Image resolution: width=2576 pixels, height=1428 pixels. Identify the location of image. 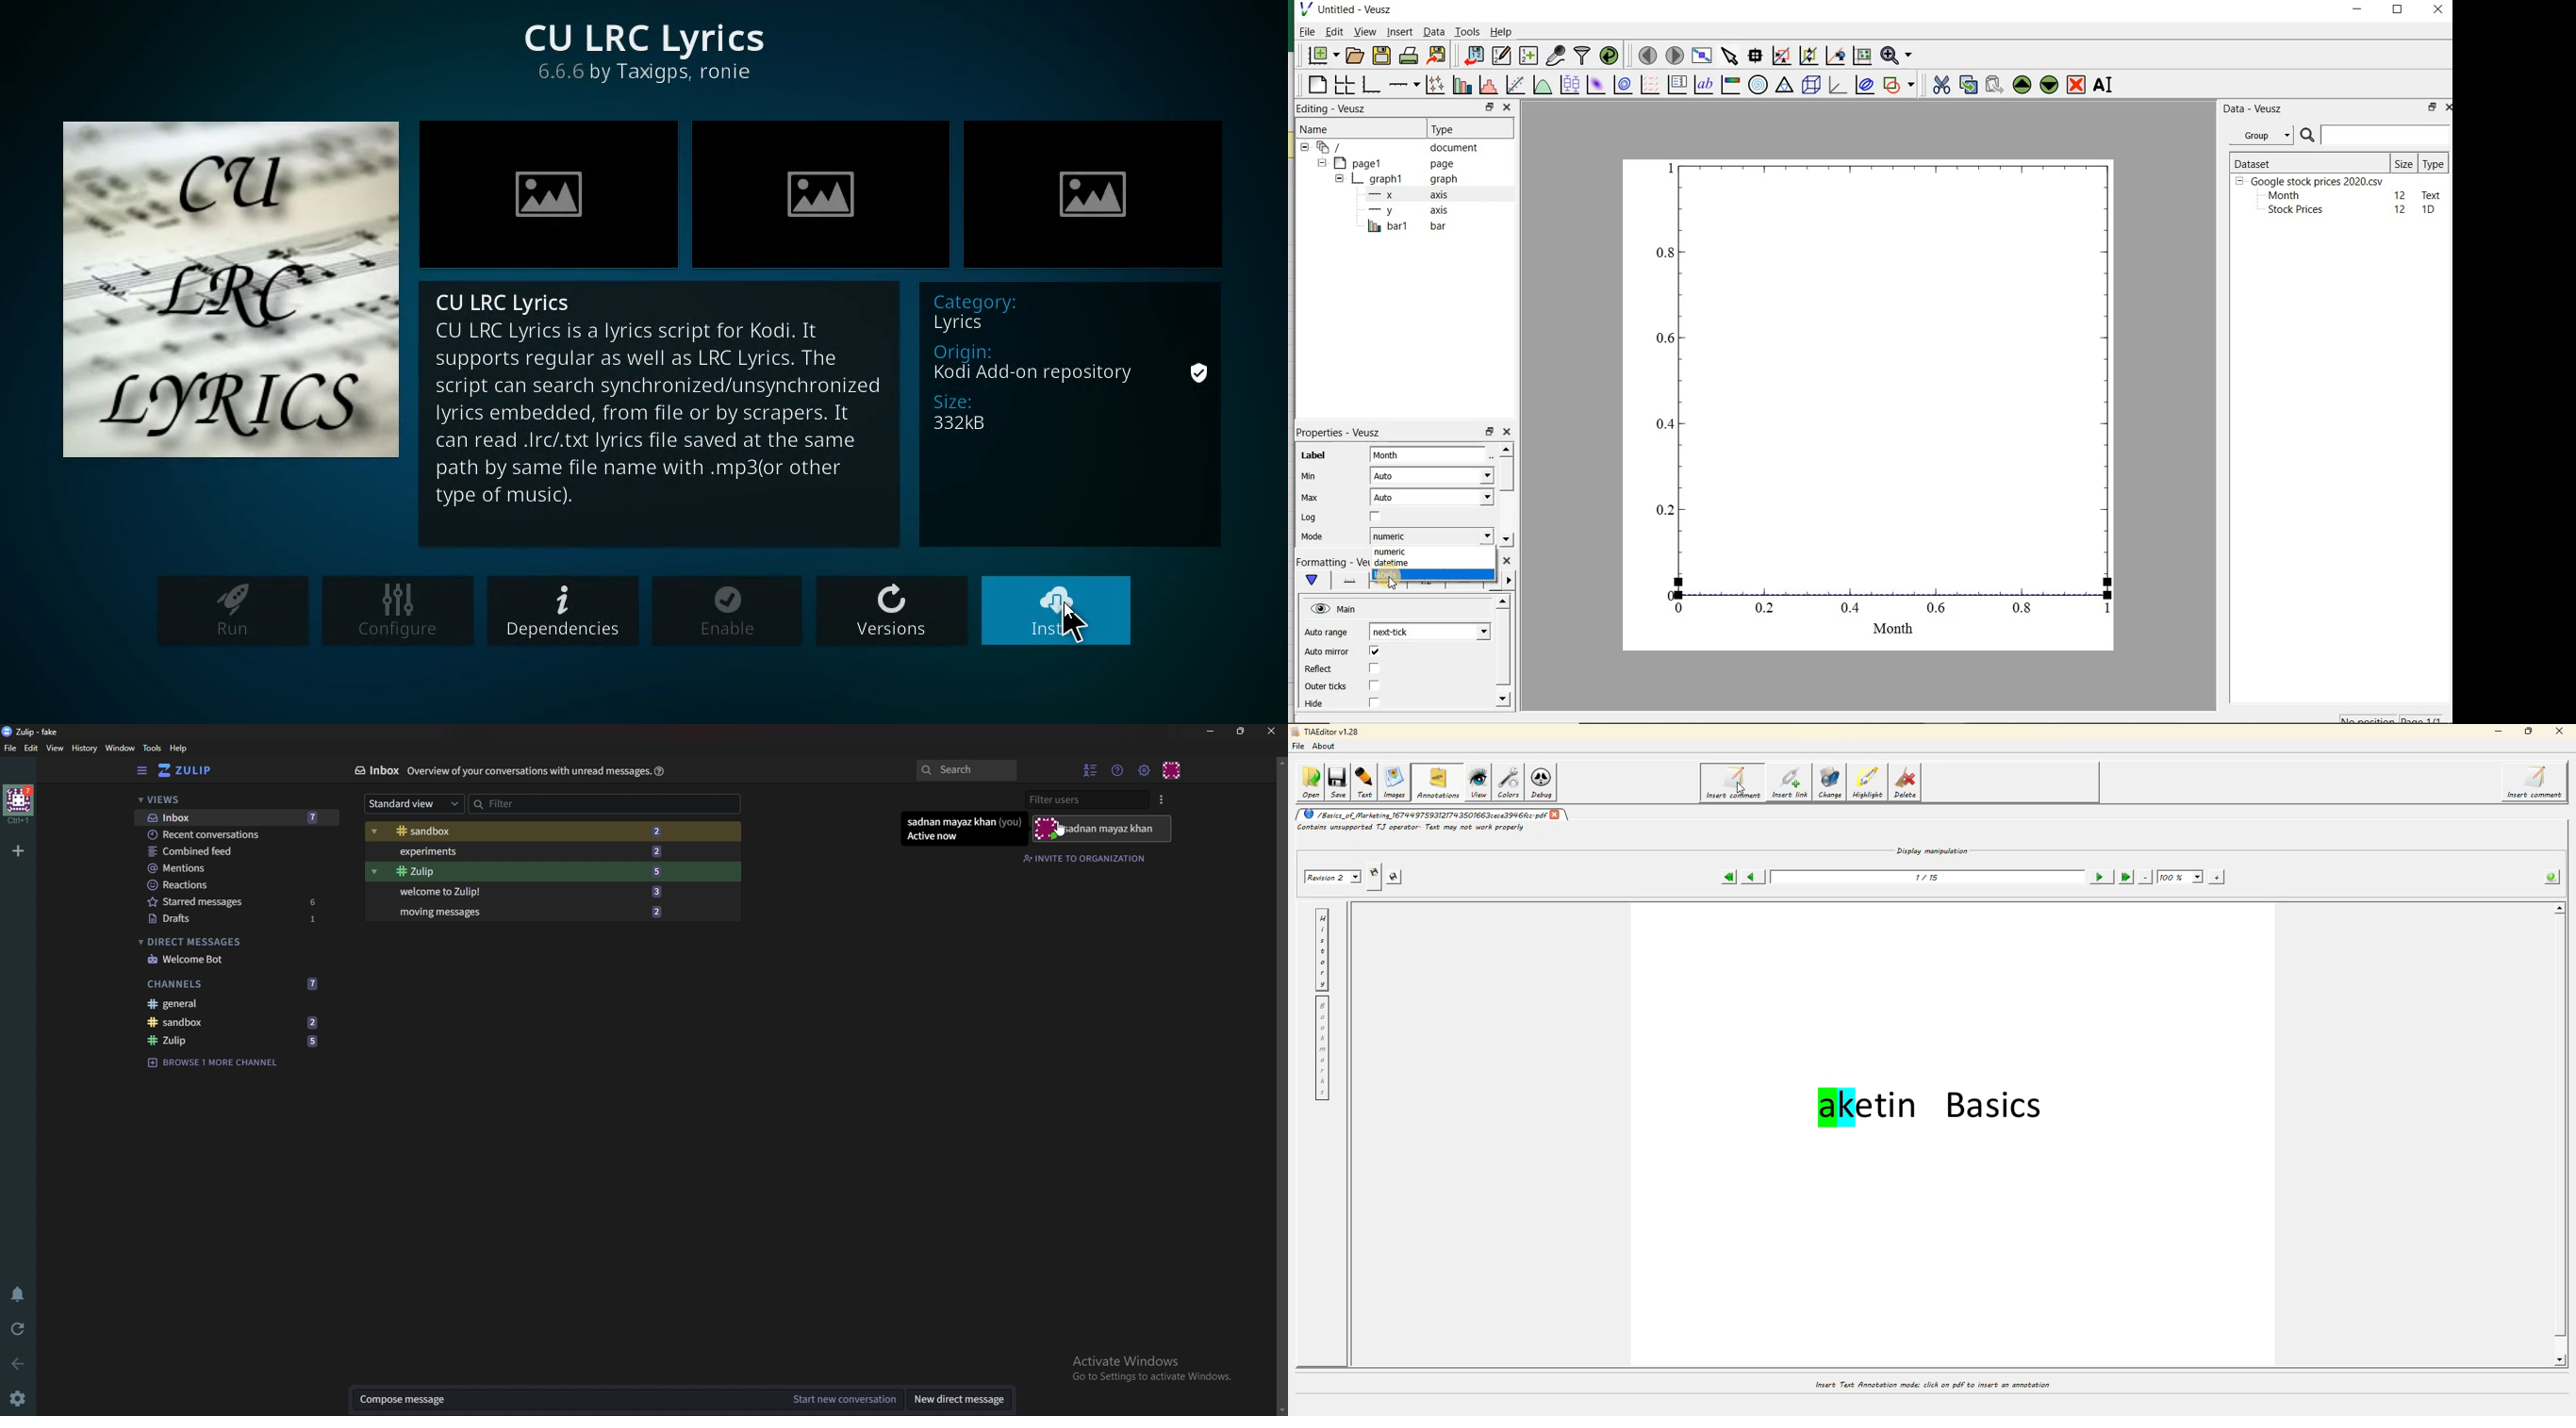
(549, 189).